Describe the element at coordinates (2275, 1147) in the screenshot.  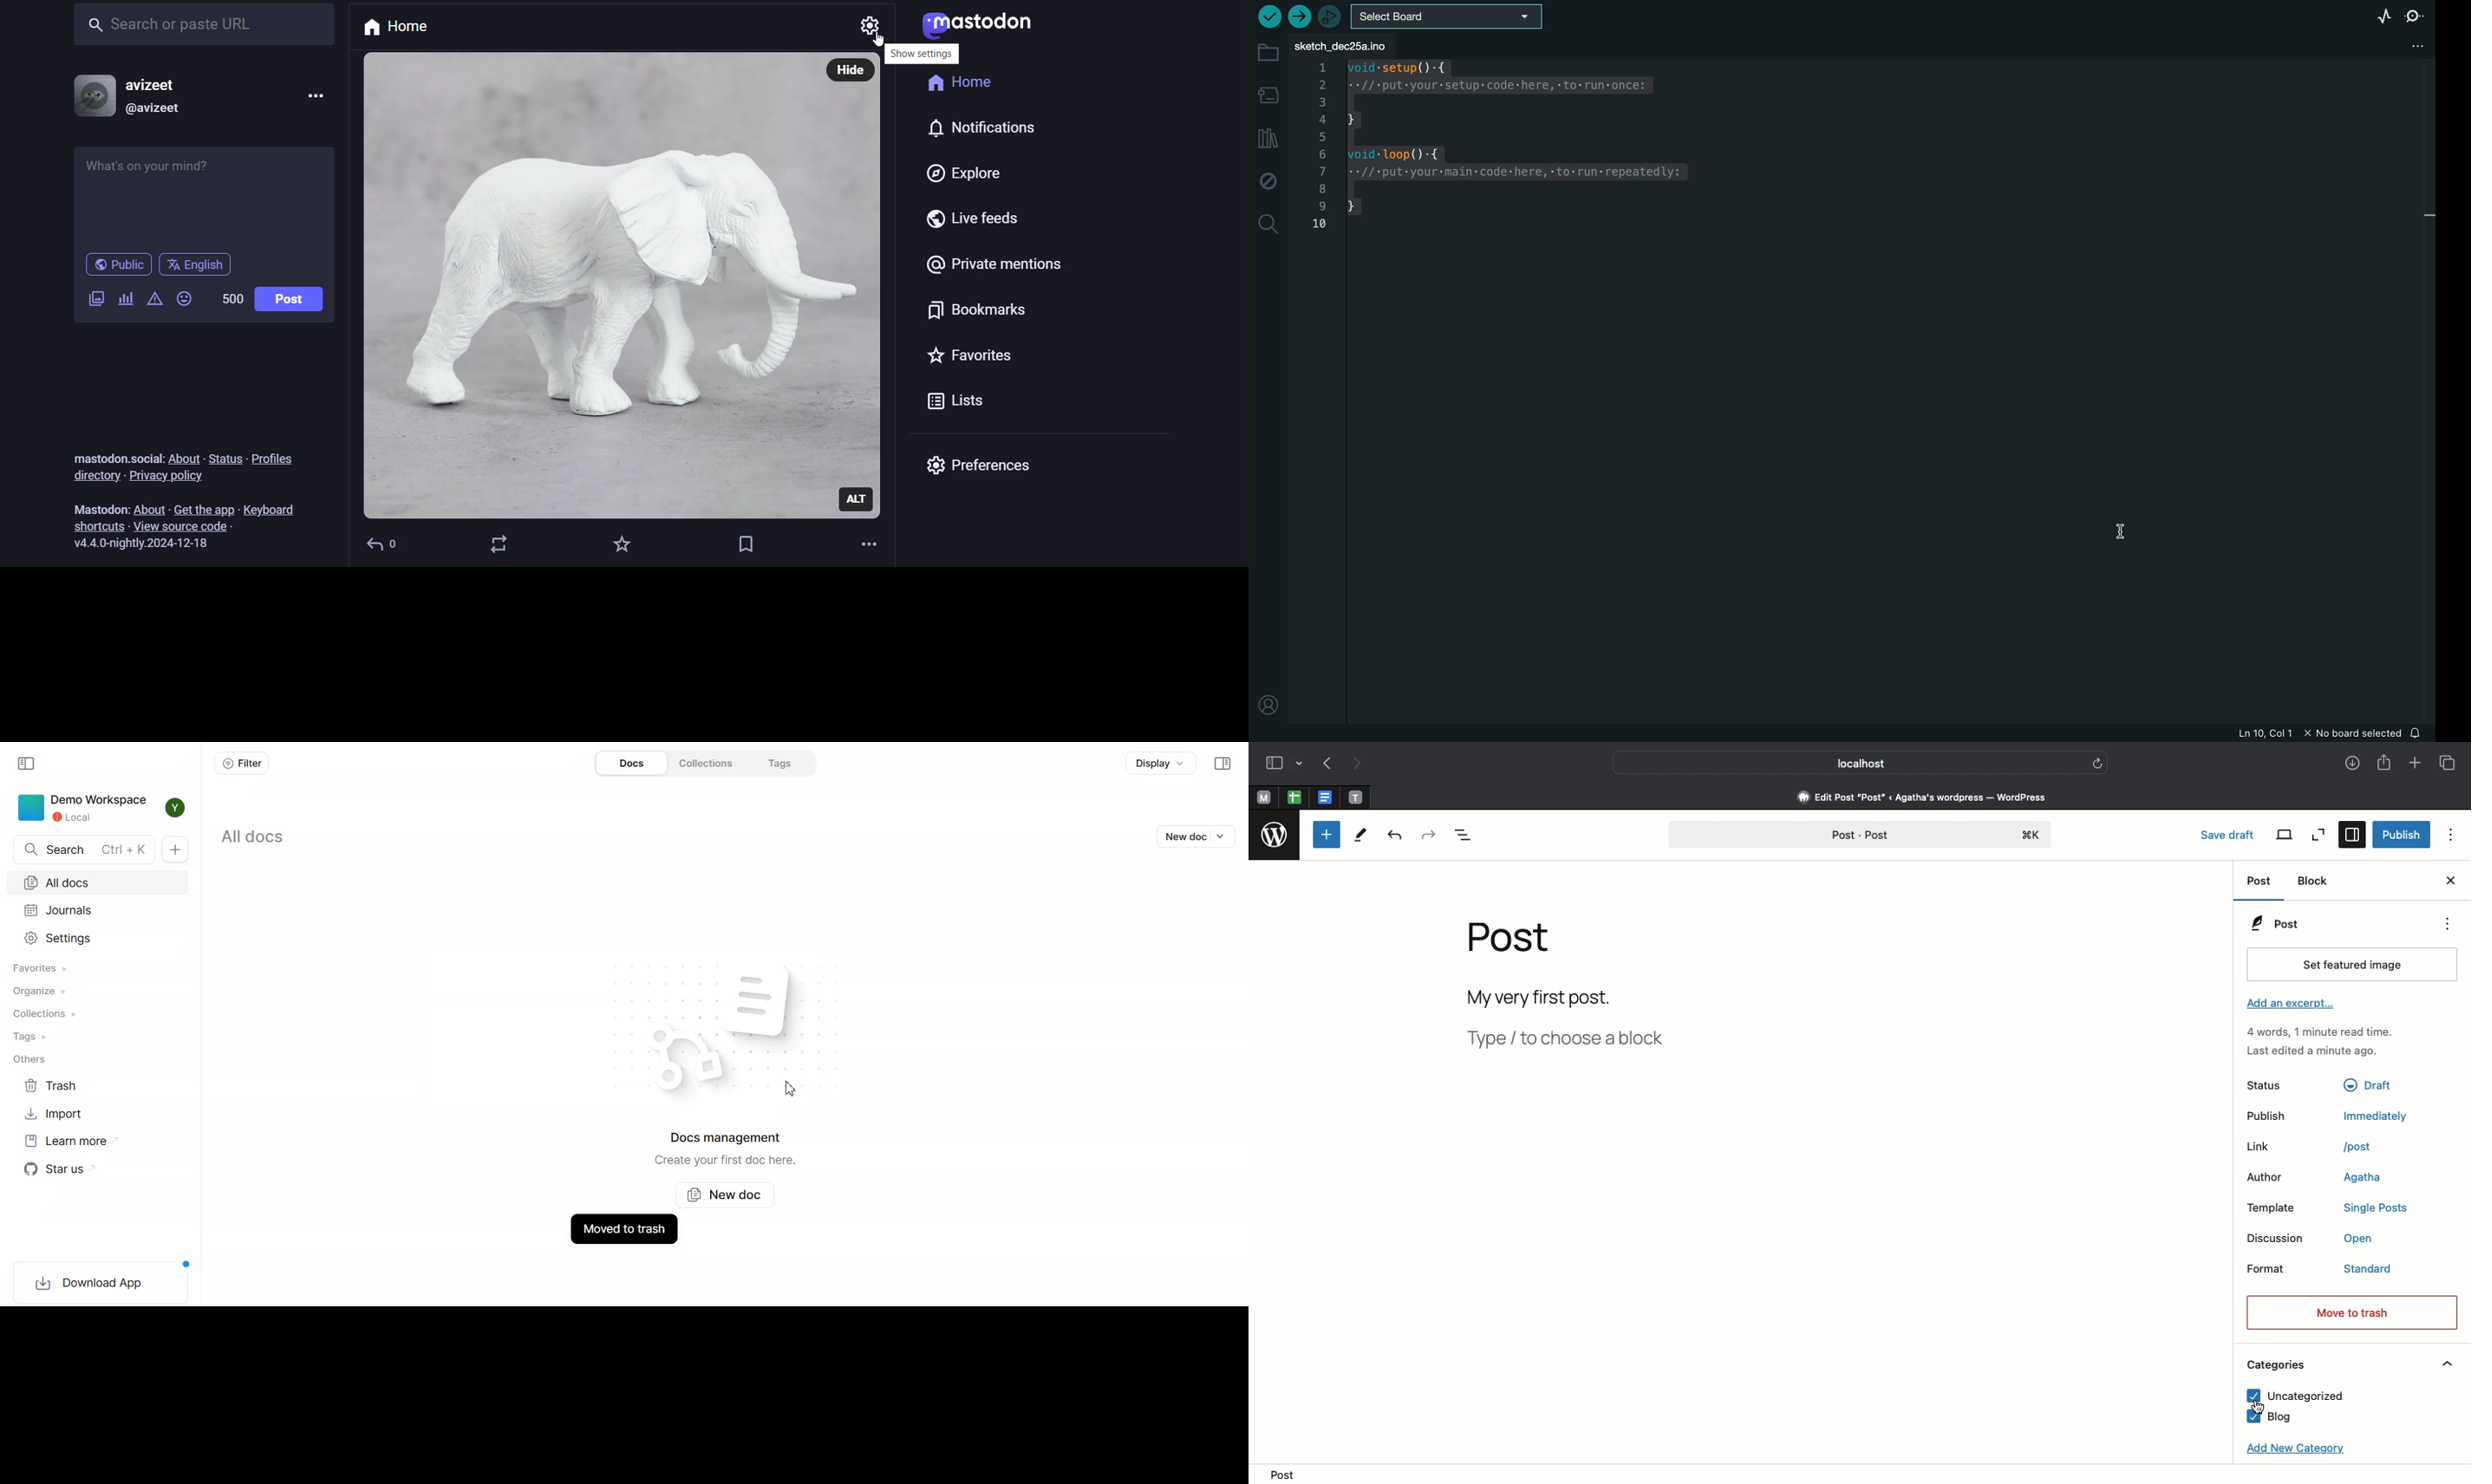
I see `Link` at that location.